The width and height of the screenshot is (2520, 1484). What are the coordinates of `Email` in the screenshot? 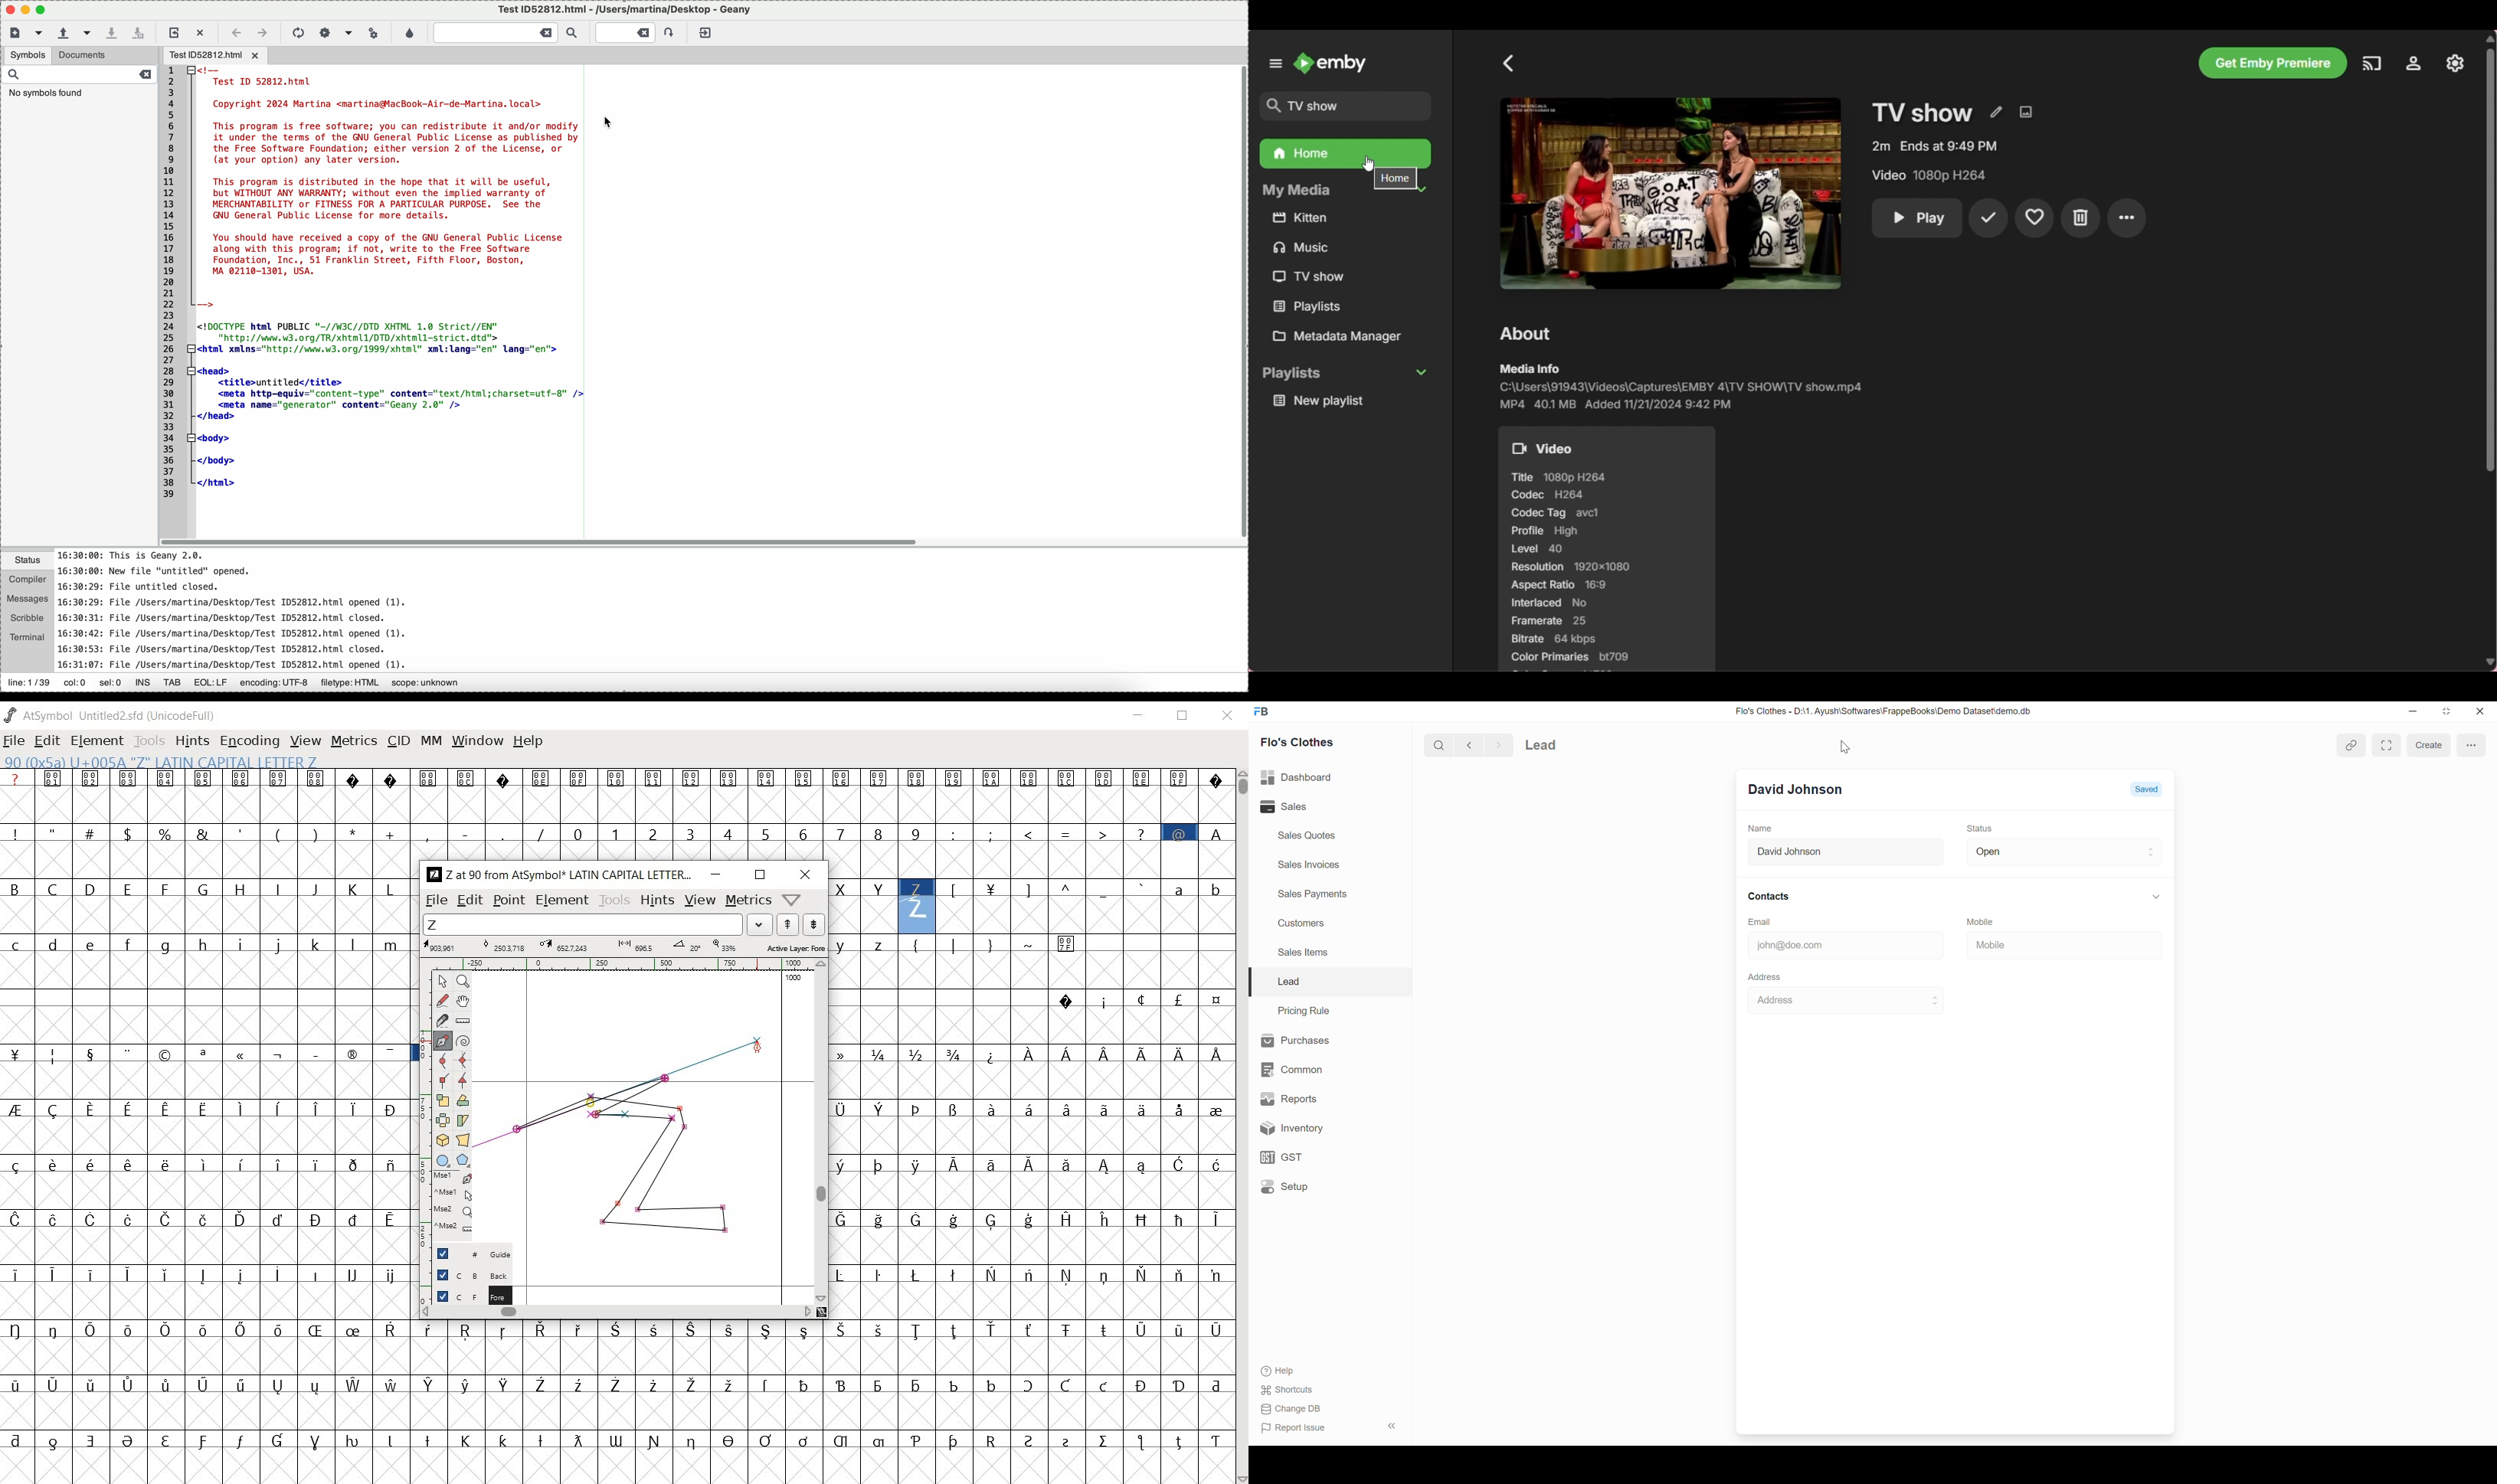 It's located at (1765, 922).